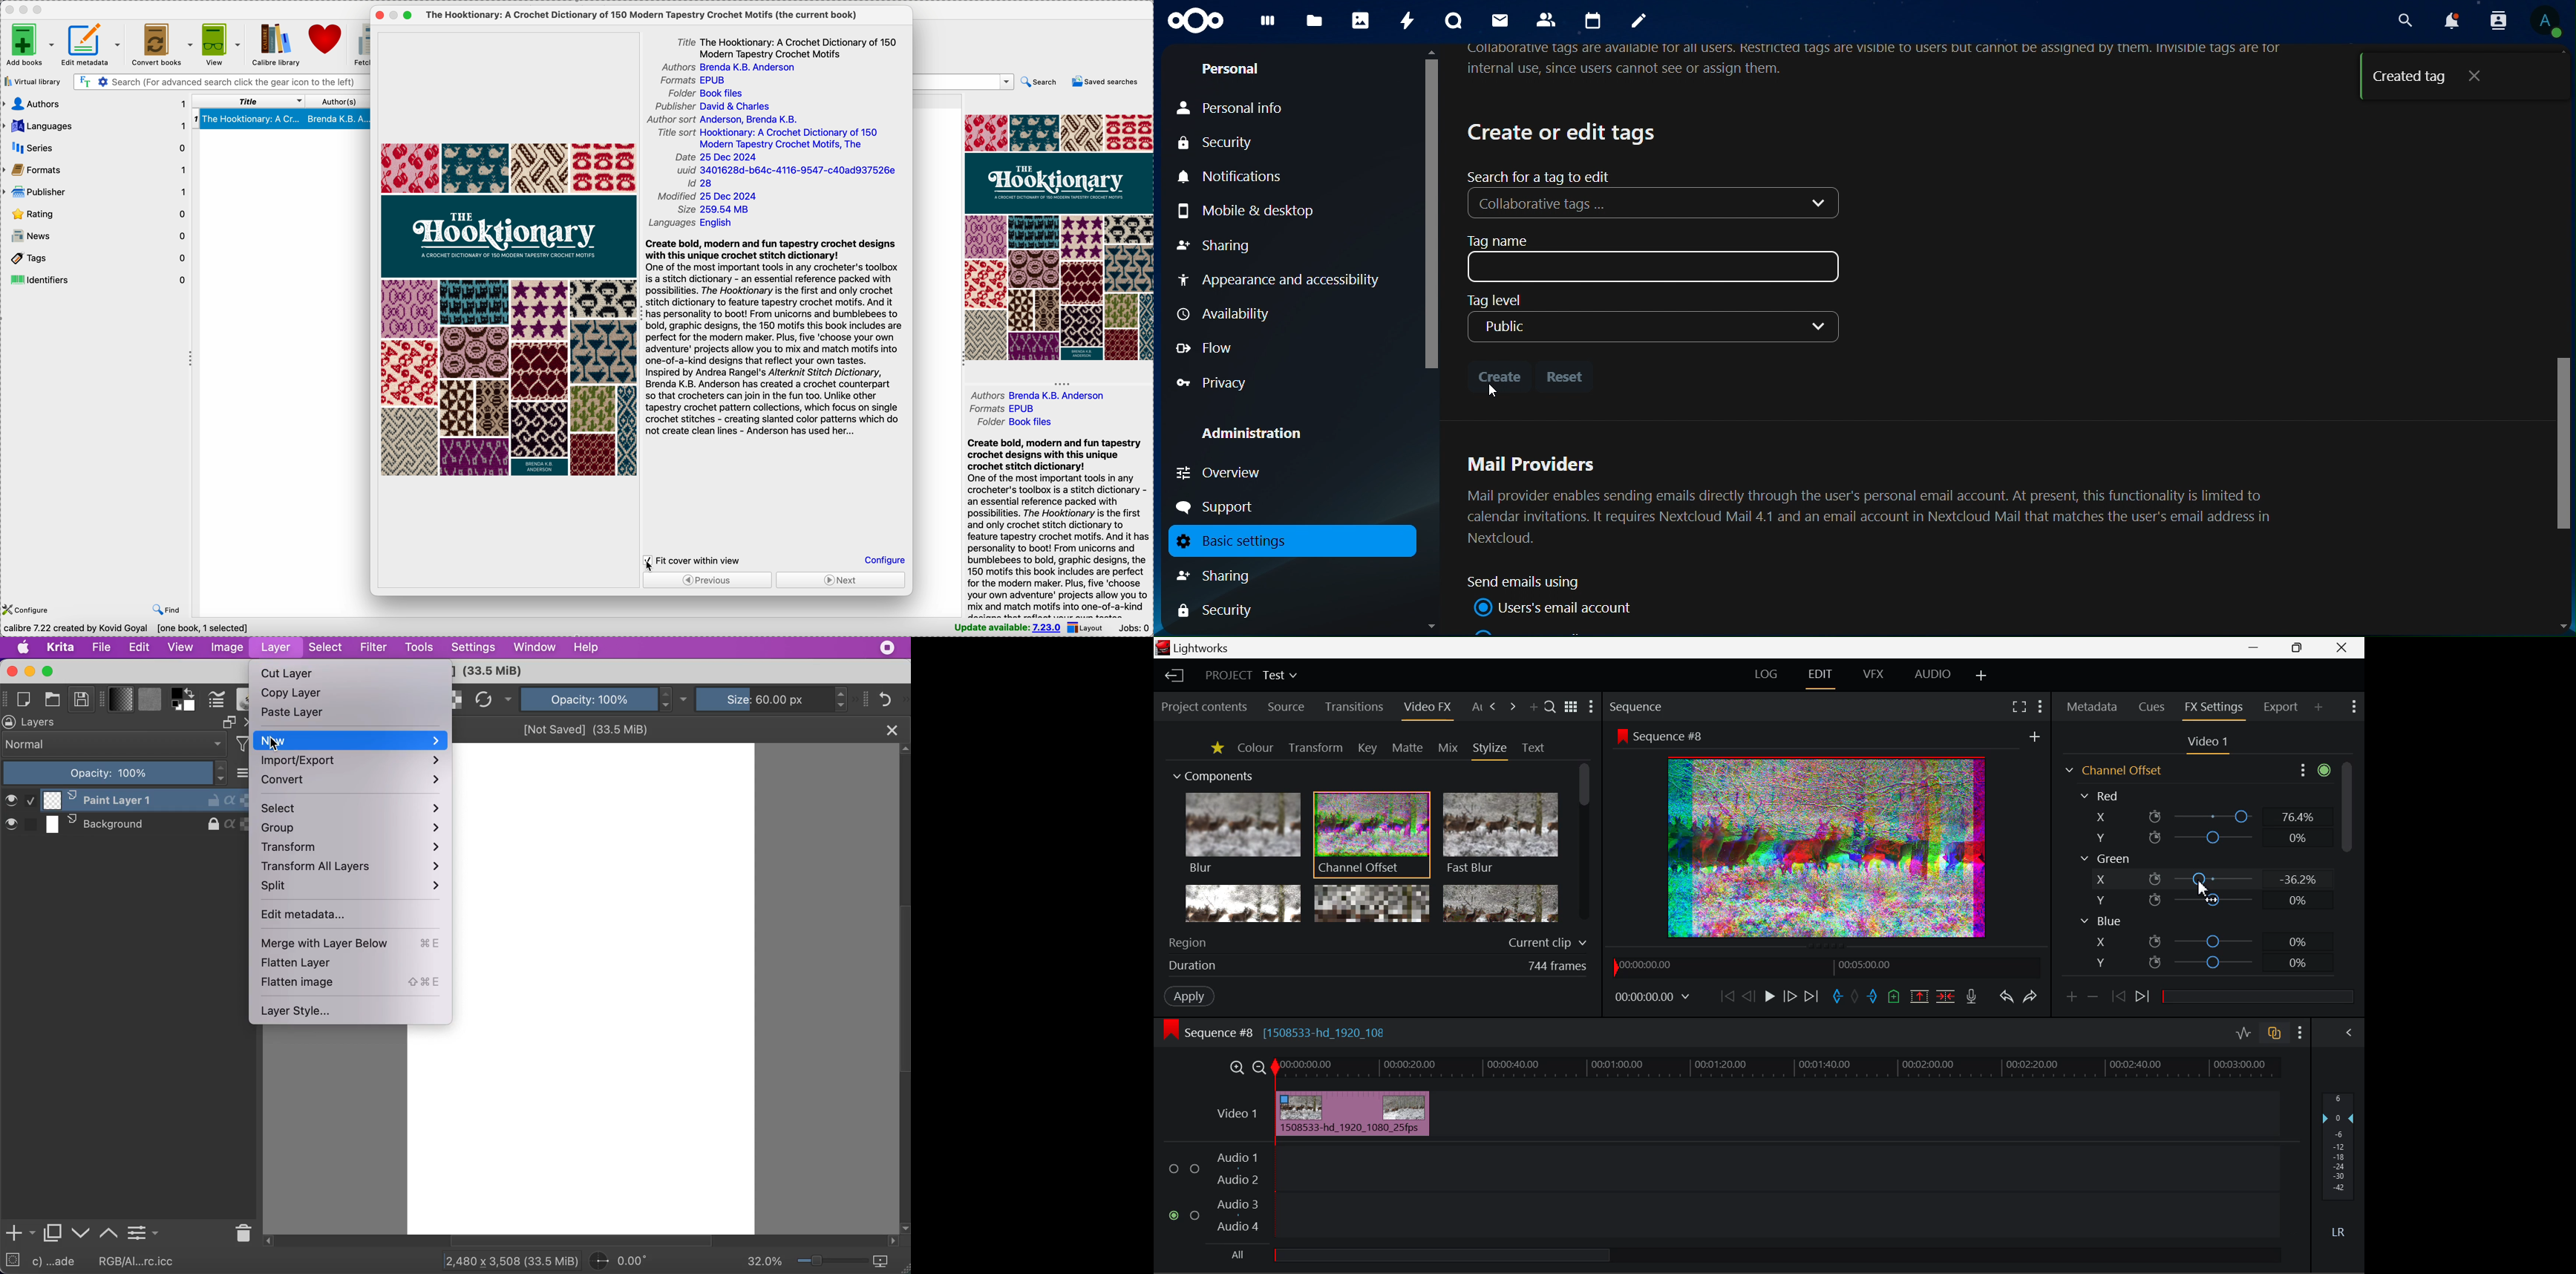 Image resolution: width=2576 pixels, height=1288 pixels. Describe the element at coordinates (1655, 204) in the screenshot. I see `Collaborative tags ... ` at that location.